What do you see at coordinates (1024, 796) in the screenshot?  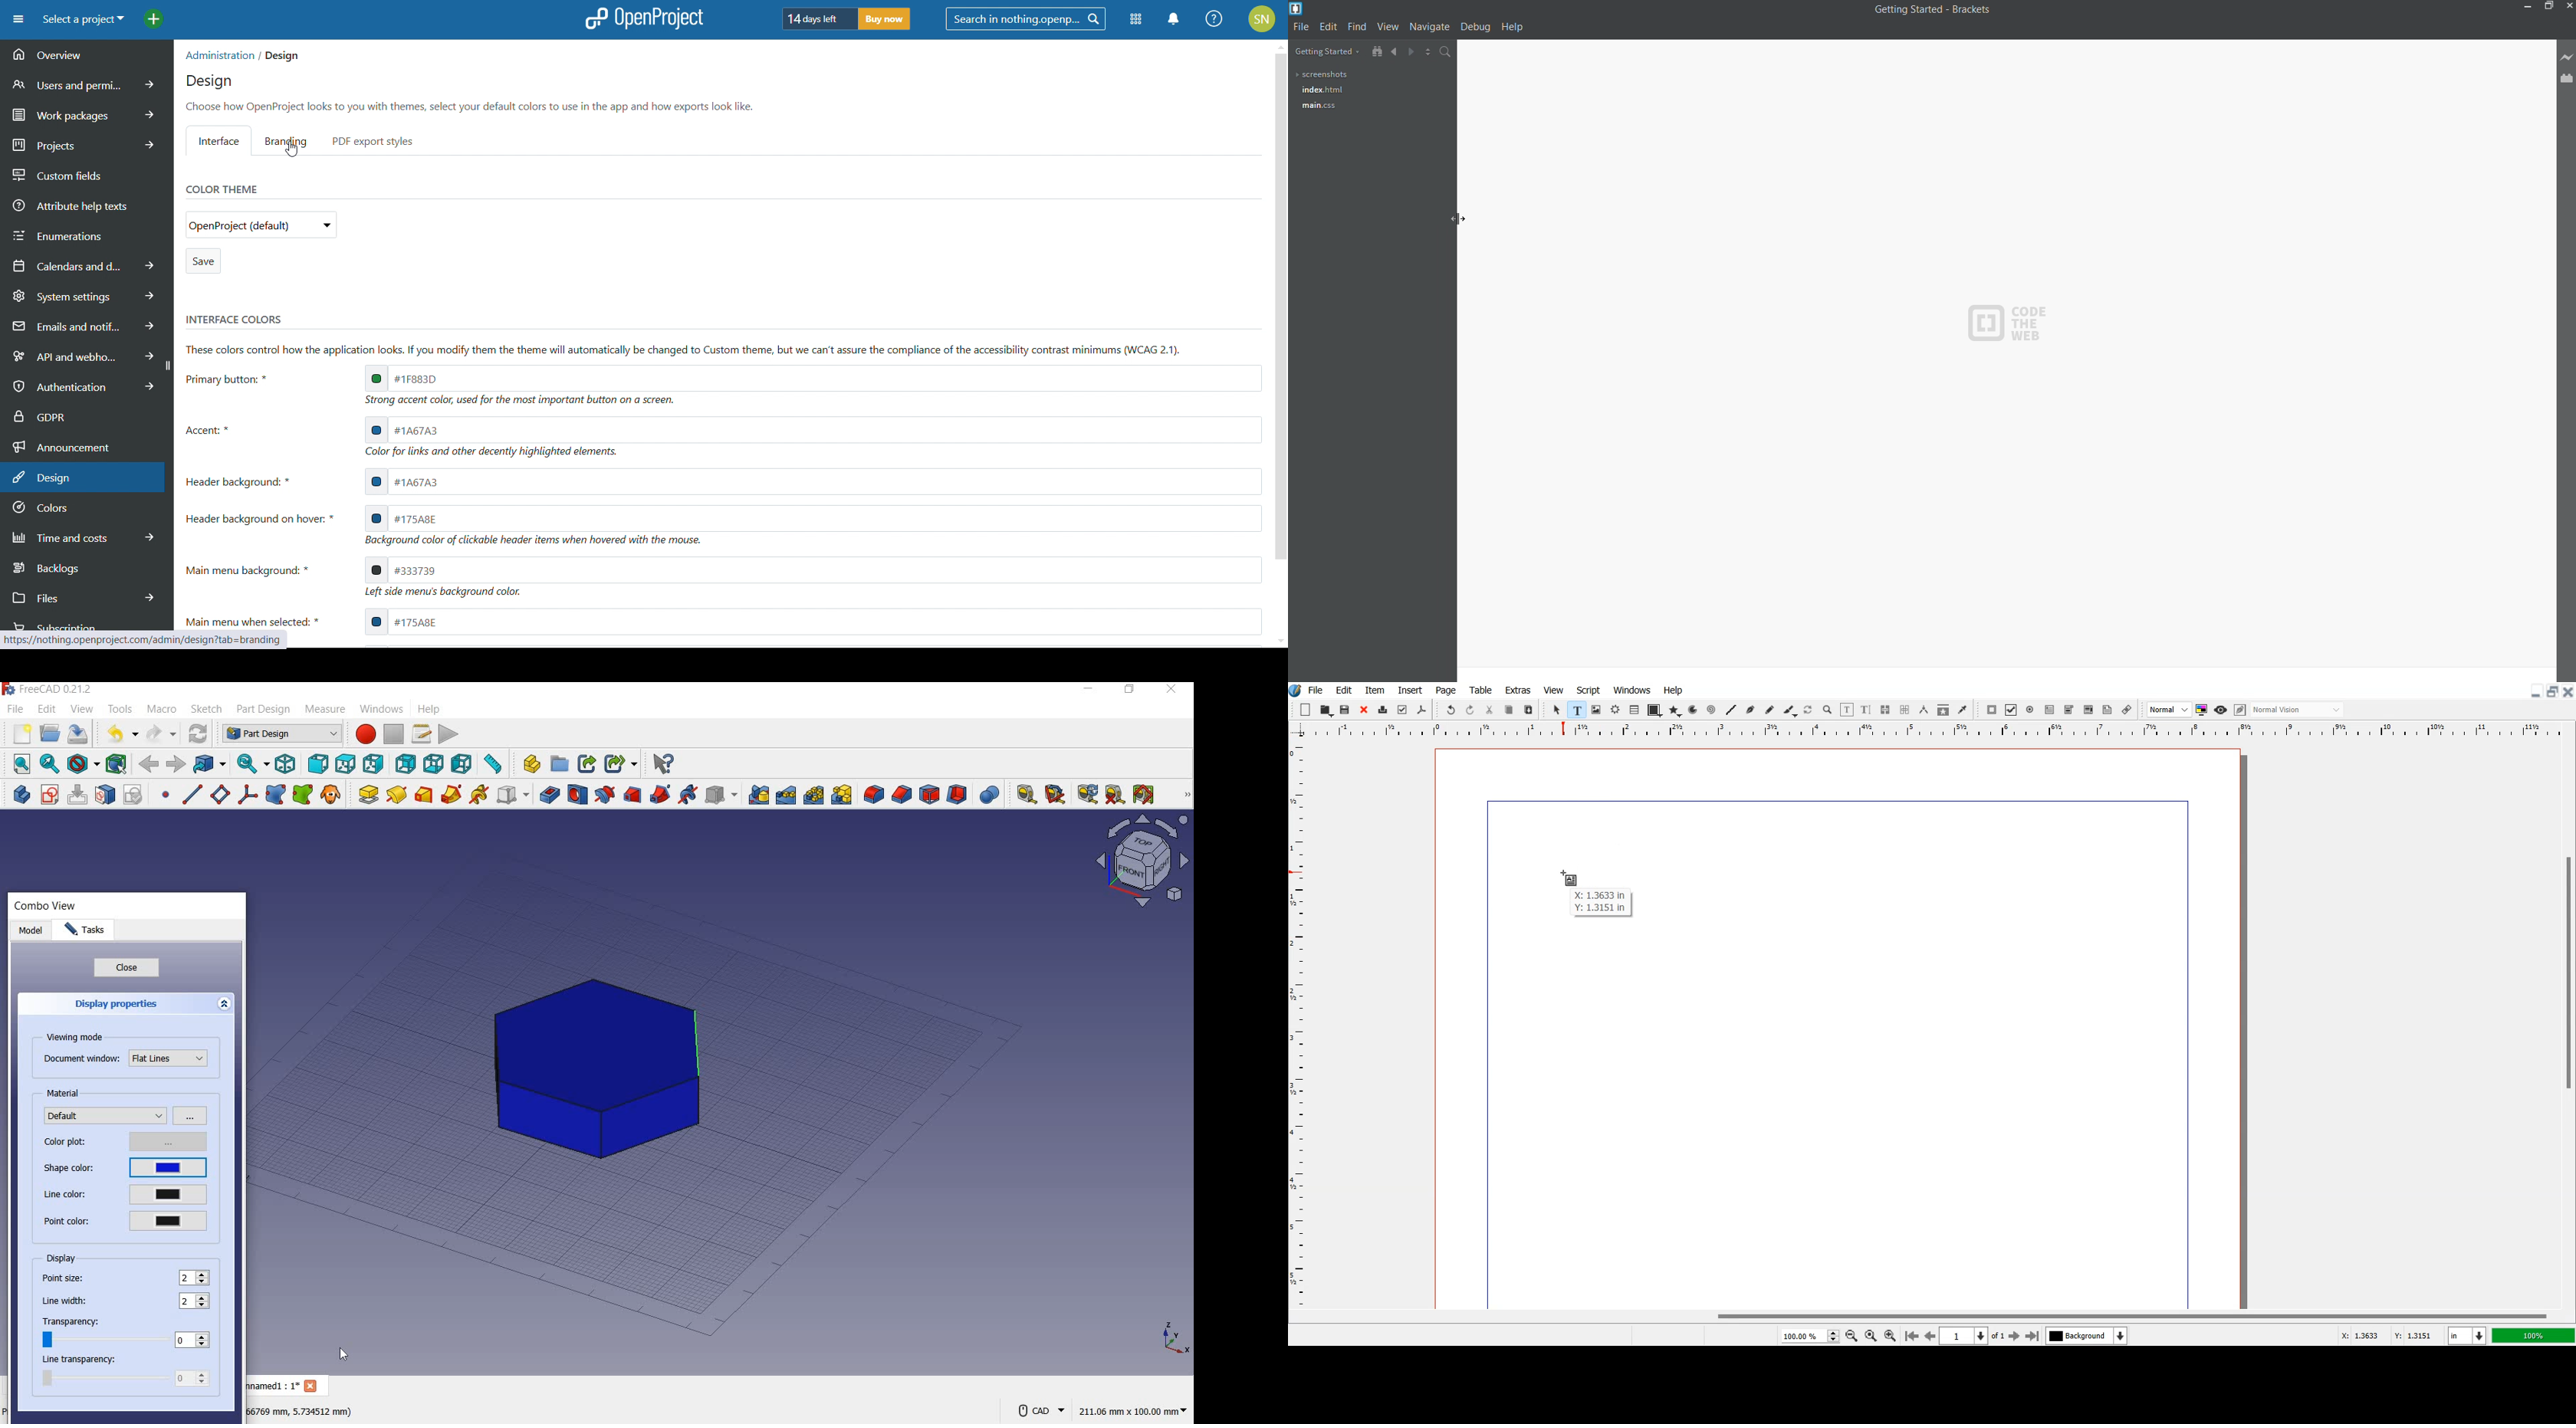 I see `measure linear` at bounding box center [1024, 796].